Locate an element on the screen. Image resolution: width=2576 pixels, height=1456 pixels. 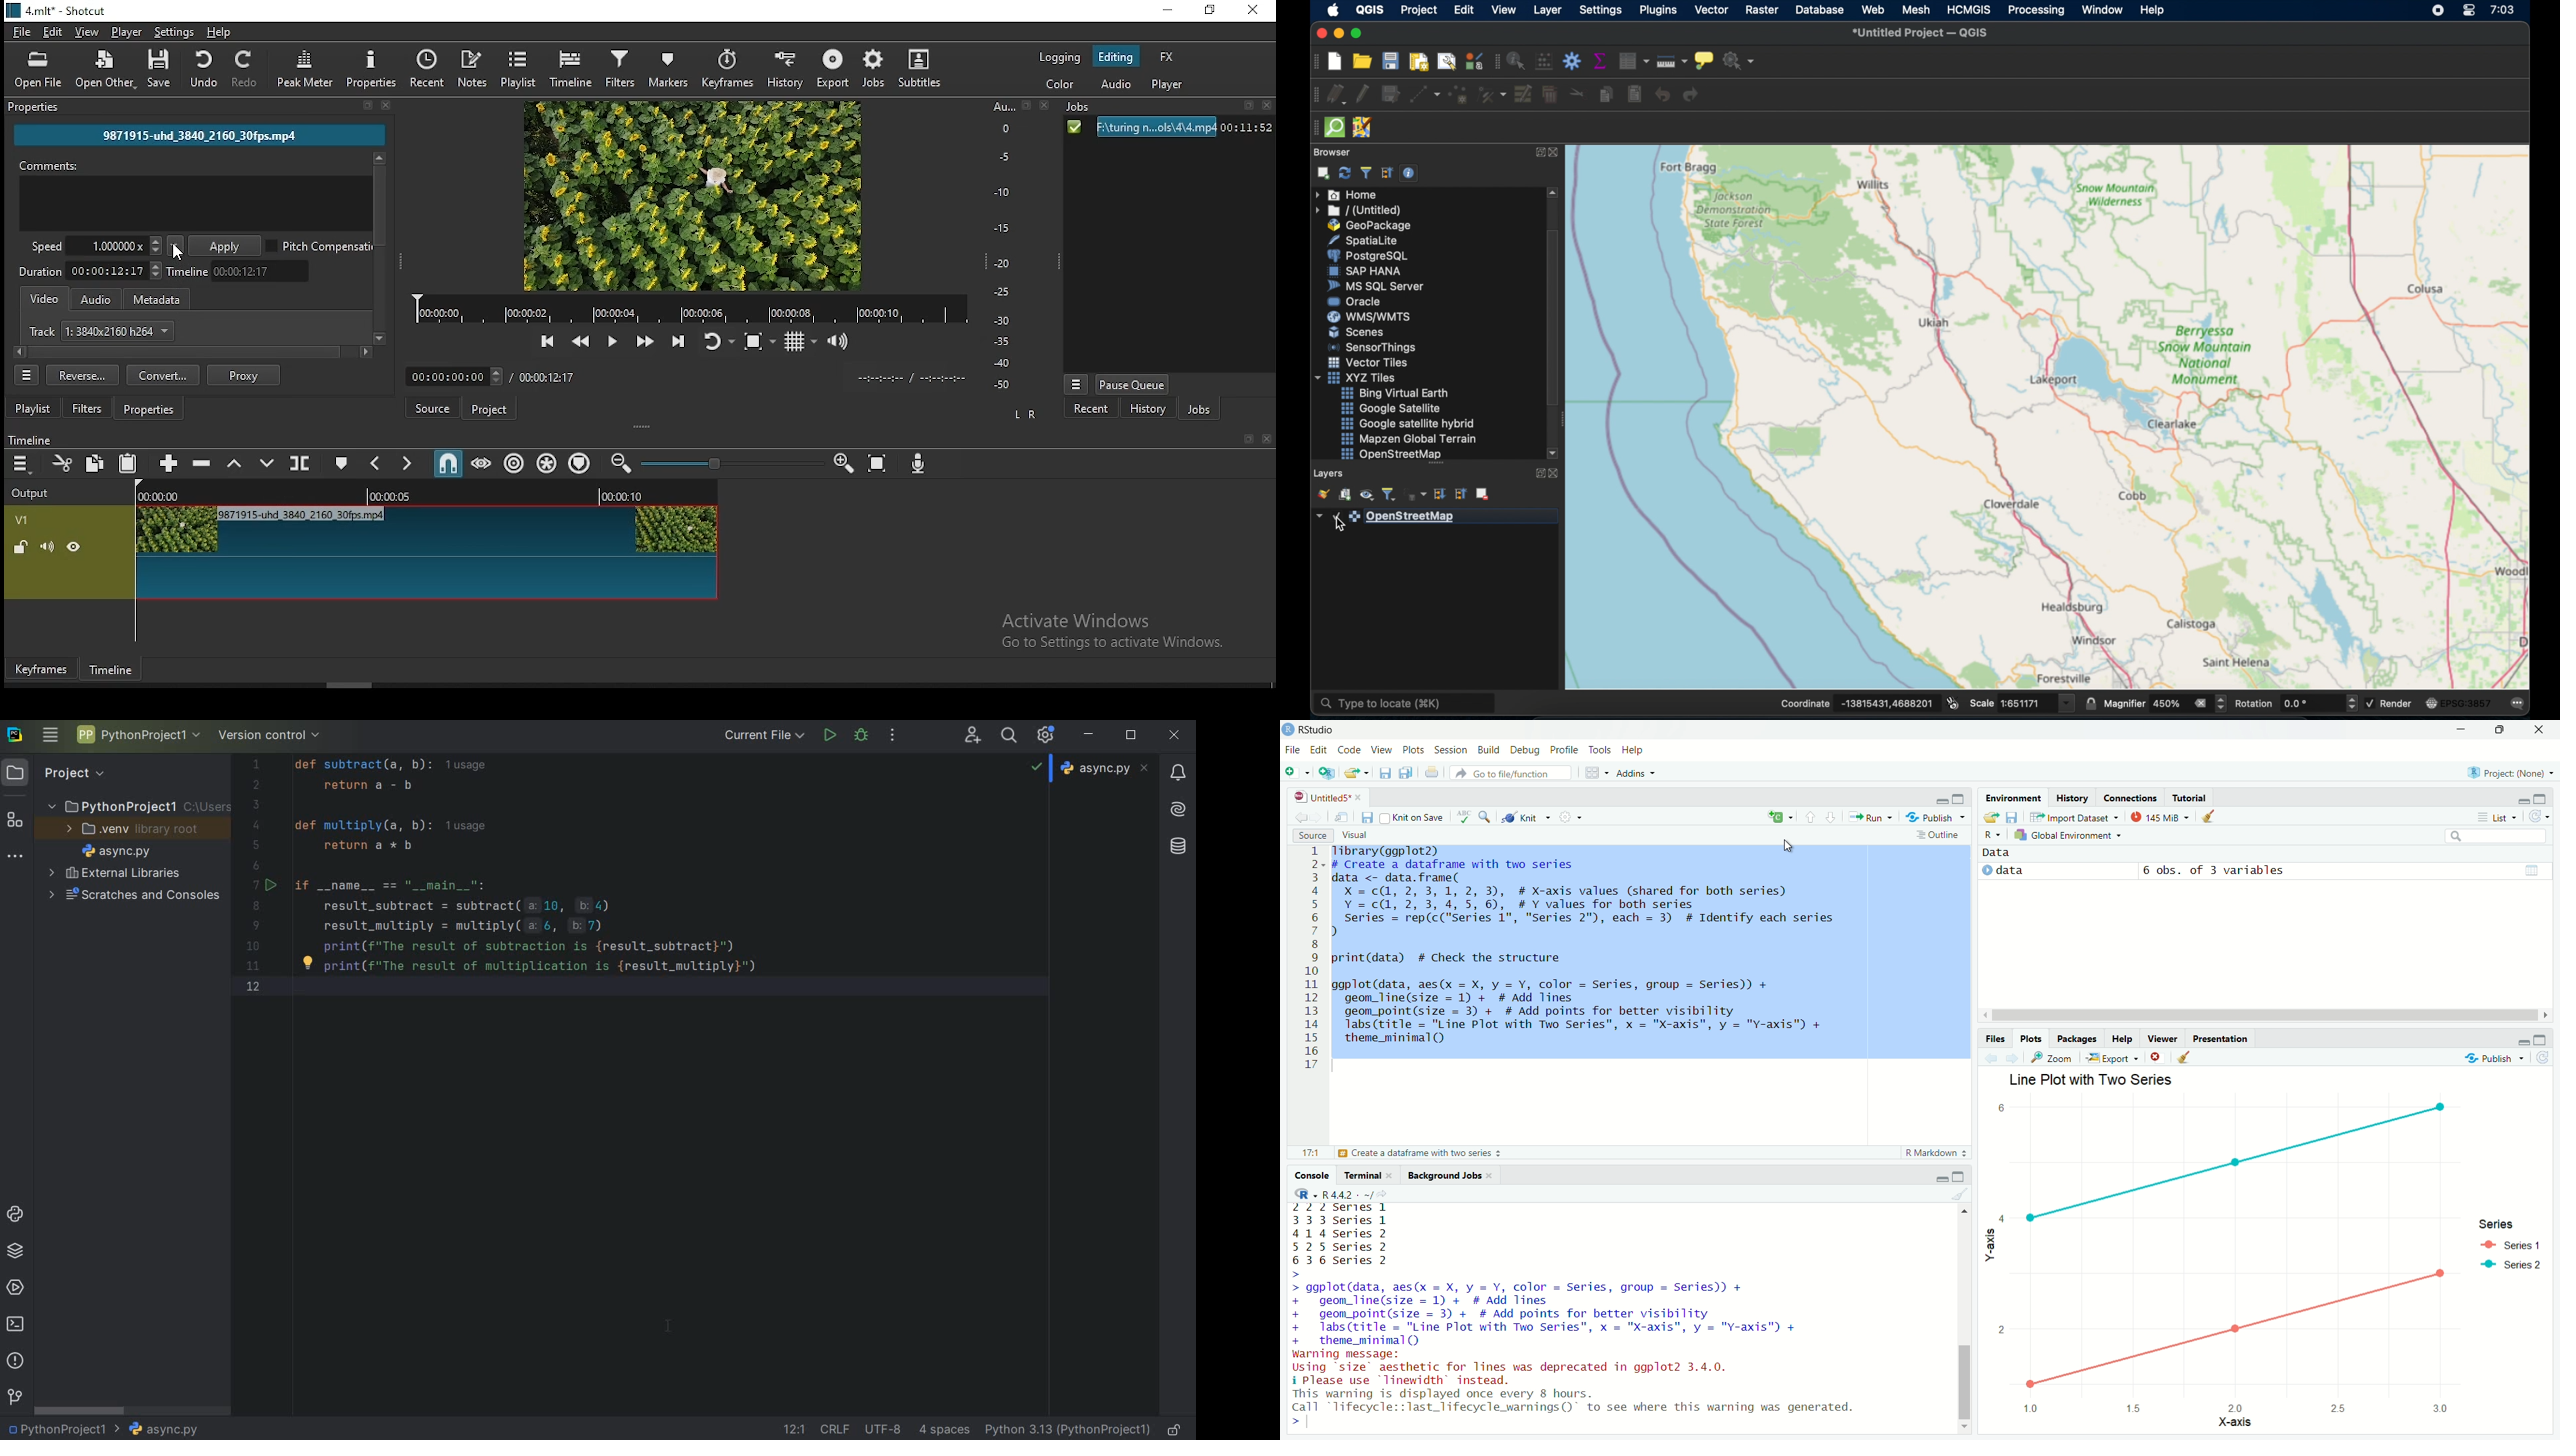
proxy is located at coordinates (243, 376).